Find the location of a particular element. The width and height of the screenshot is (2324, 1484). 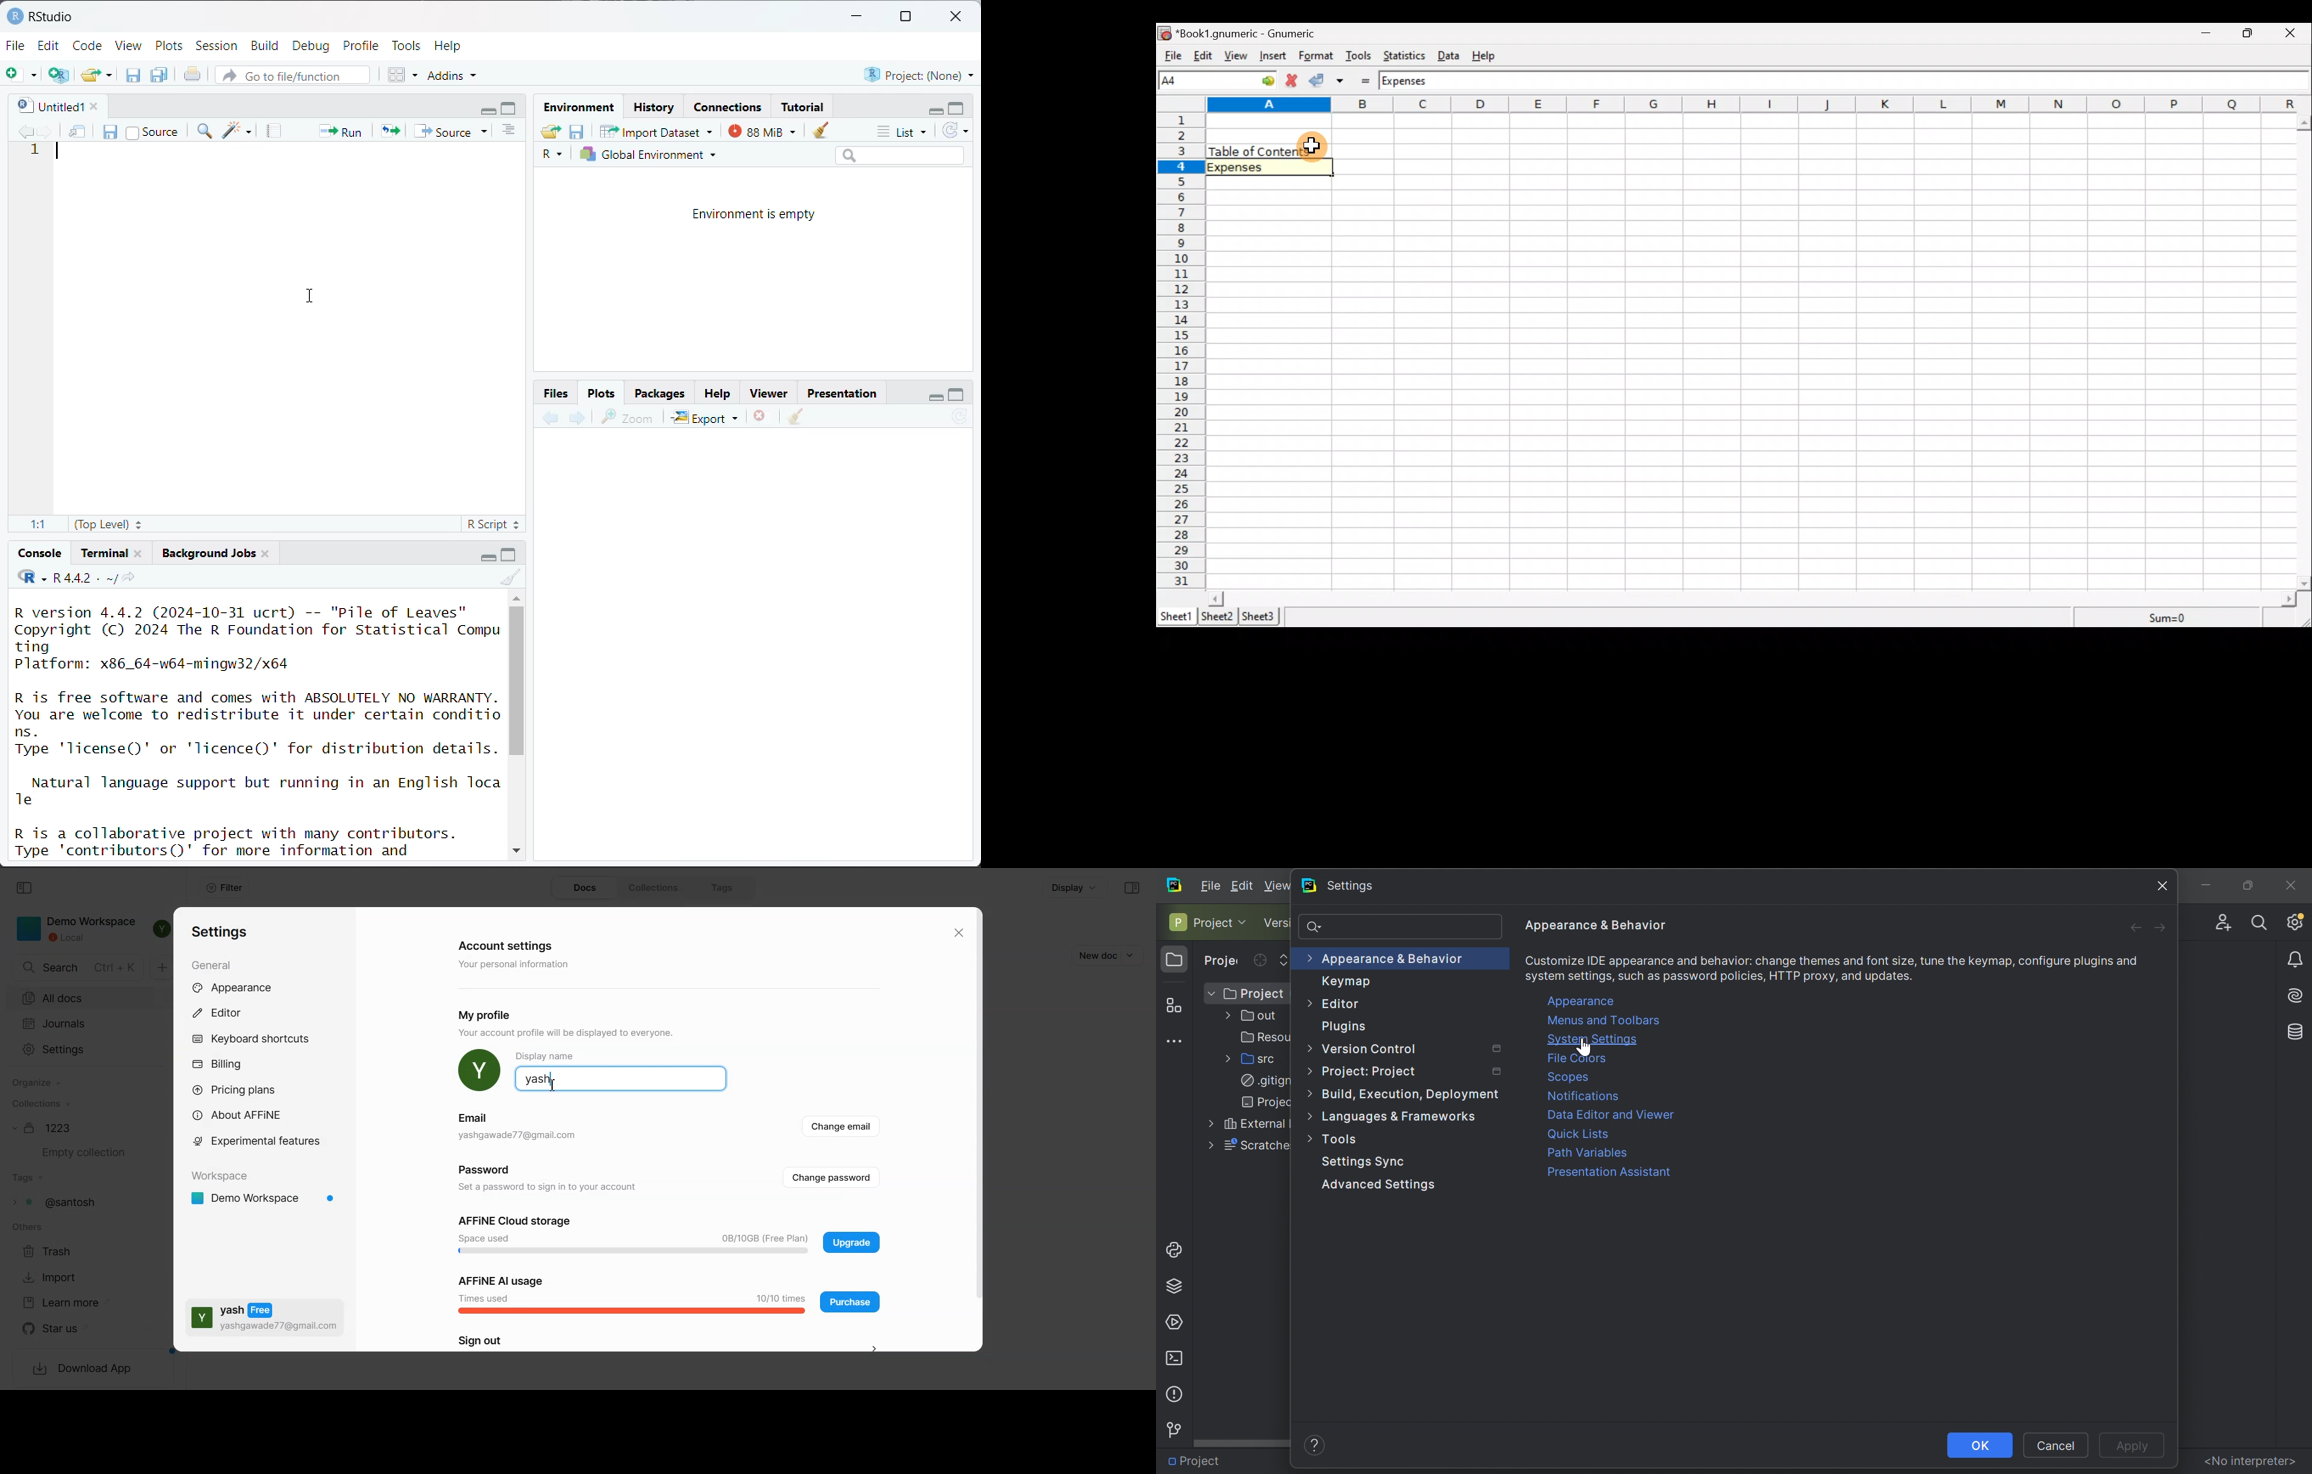

Cells is located at coordinates (1752, 353).